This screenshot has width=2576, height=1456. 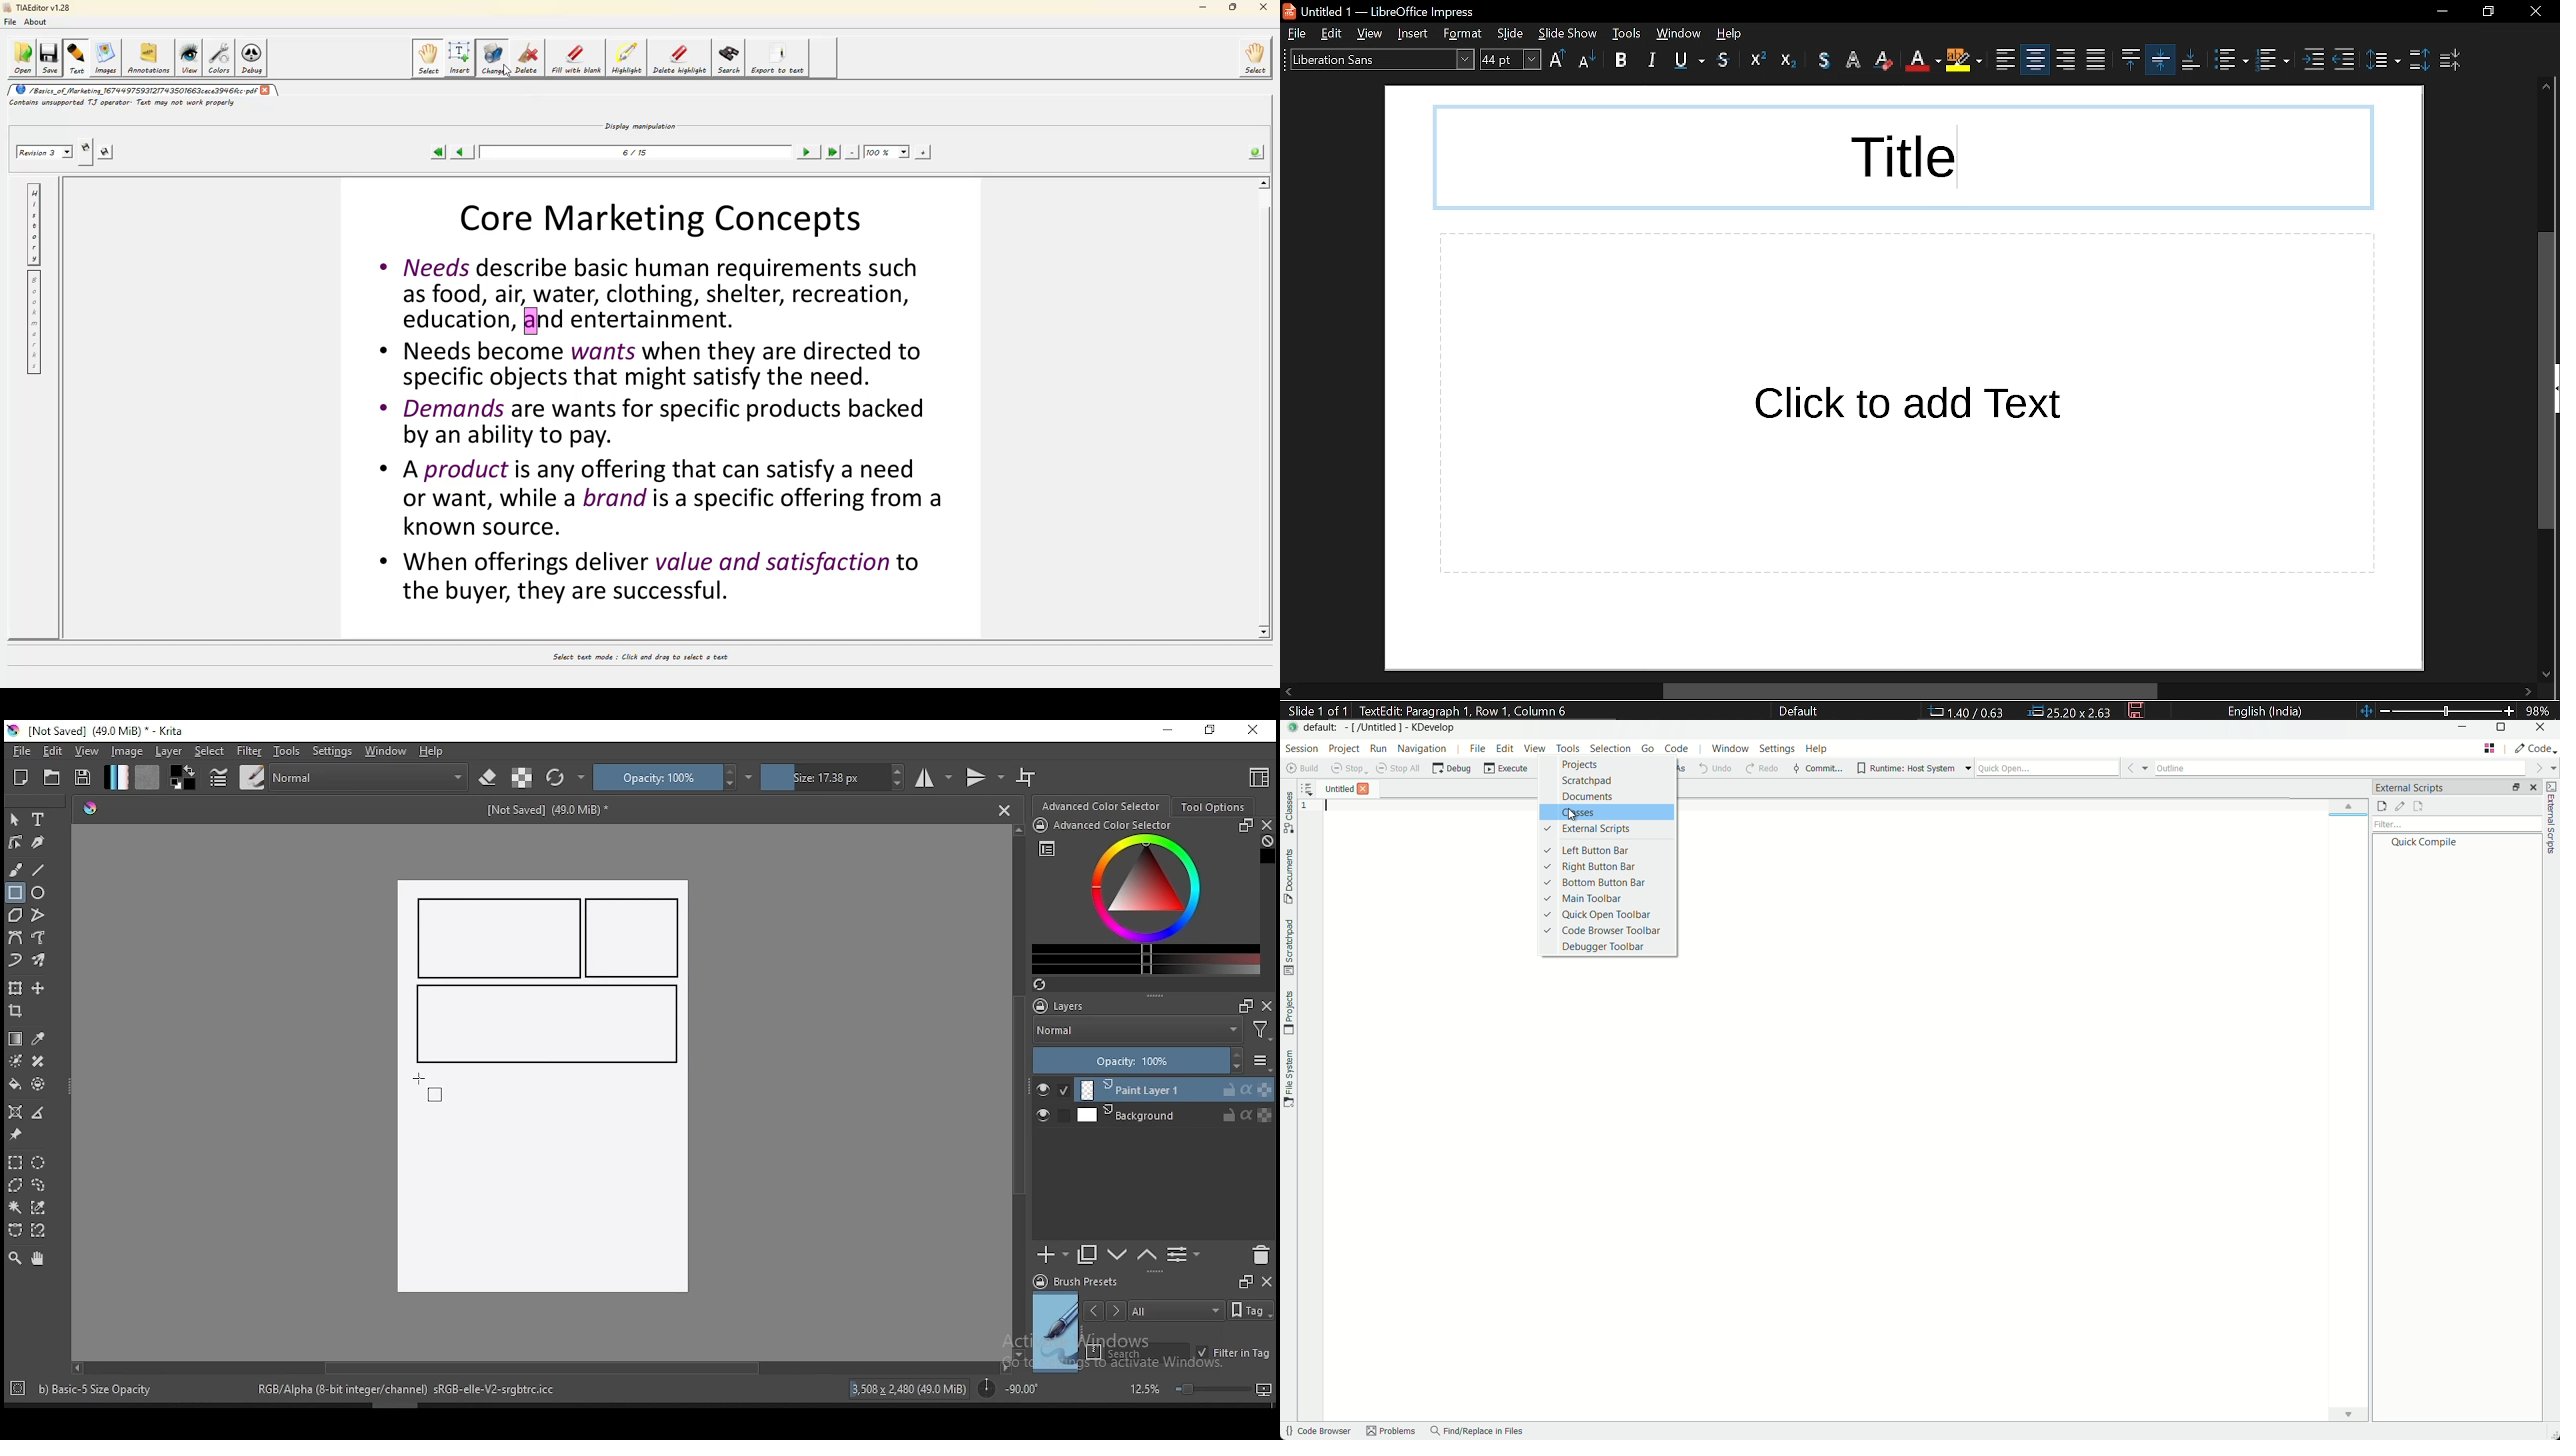 What do you see at coordinates (2066, 60) in the screenshot?
I see `justified` at bounding box center [2066, 60].